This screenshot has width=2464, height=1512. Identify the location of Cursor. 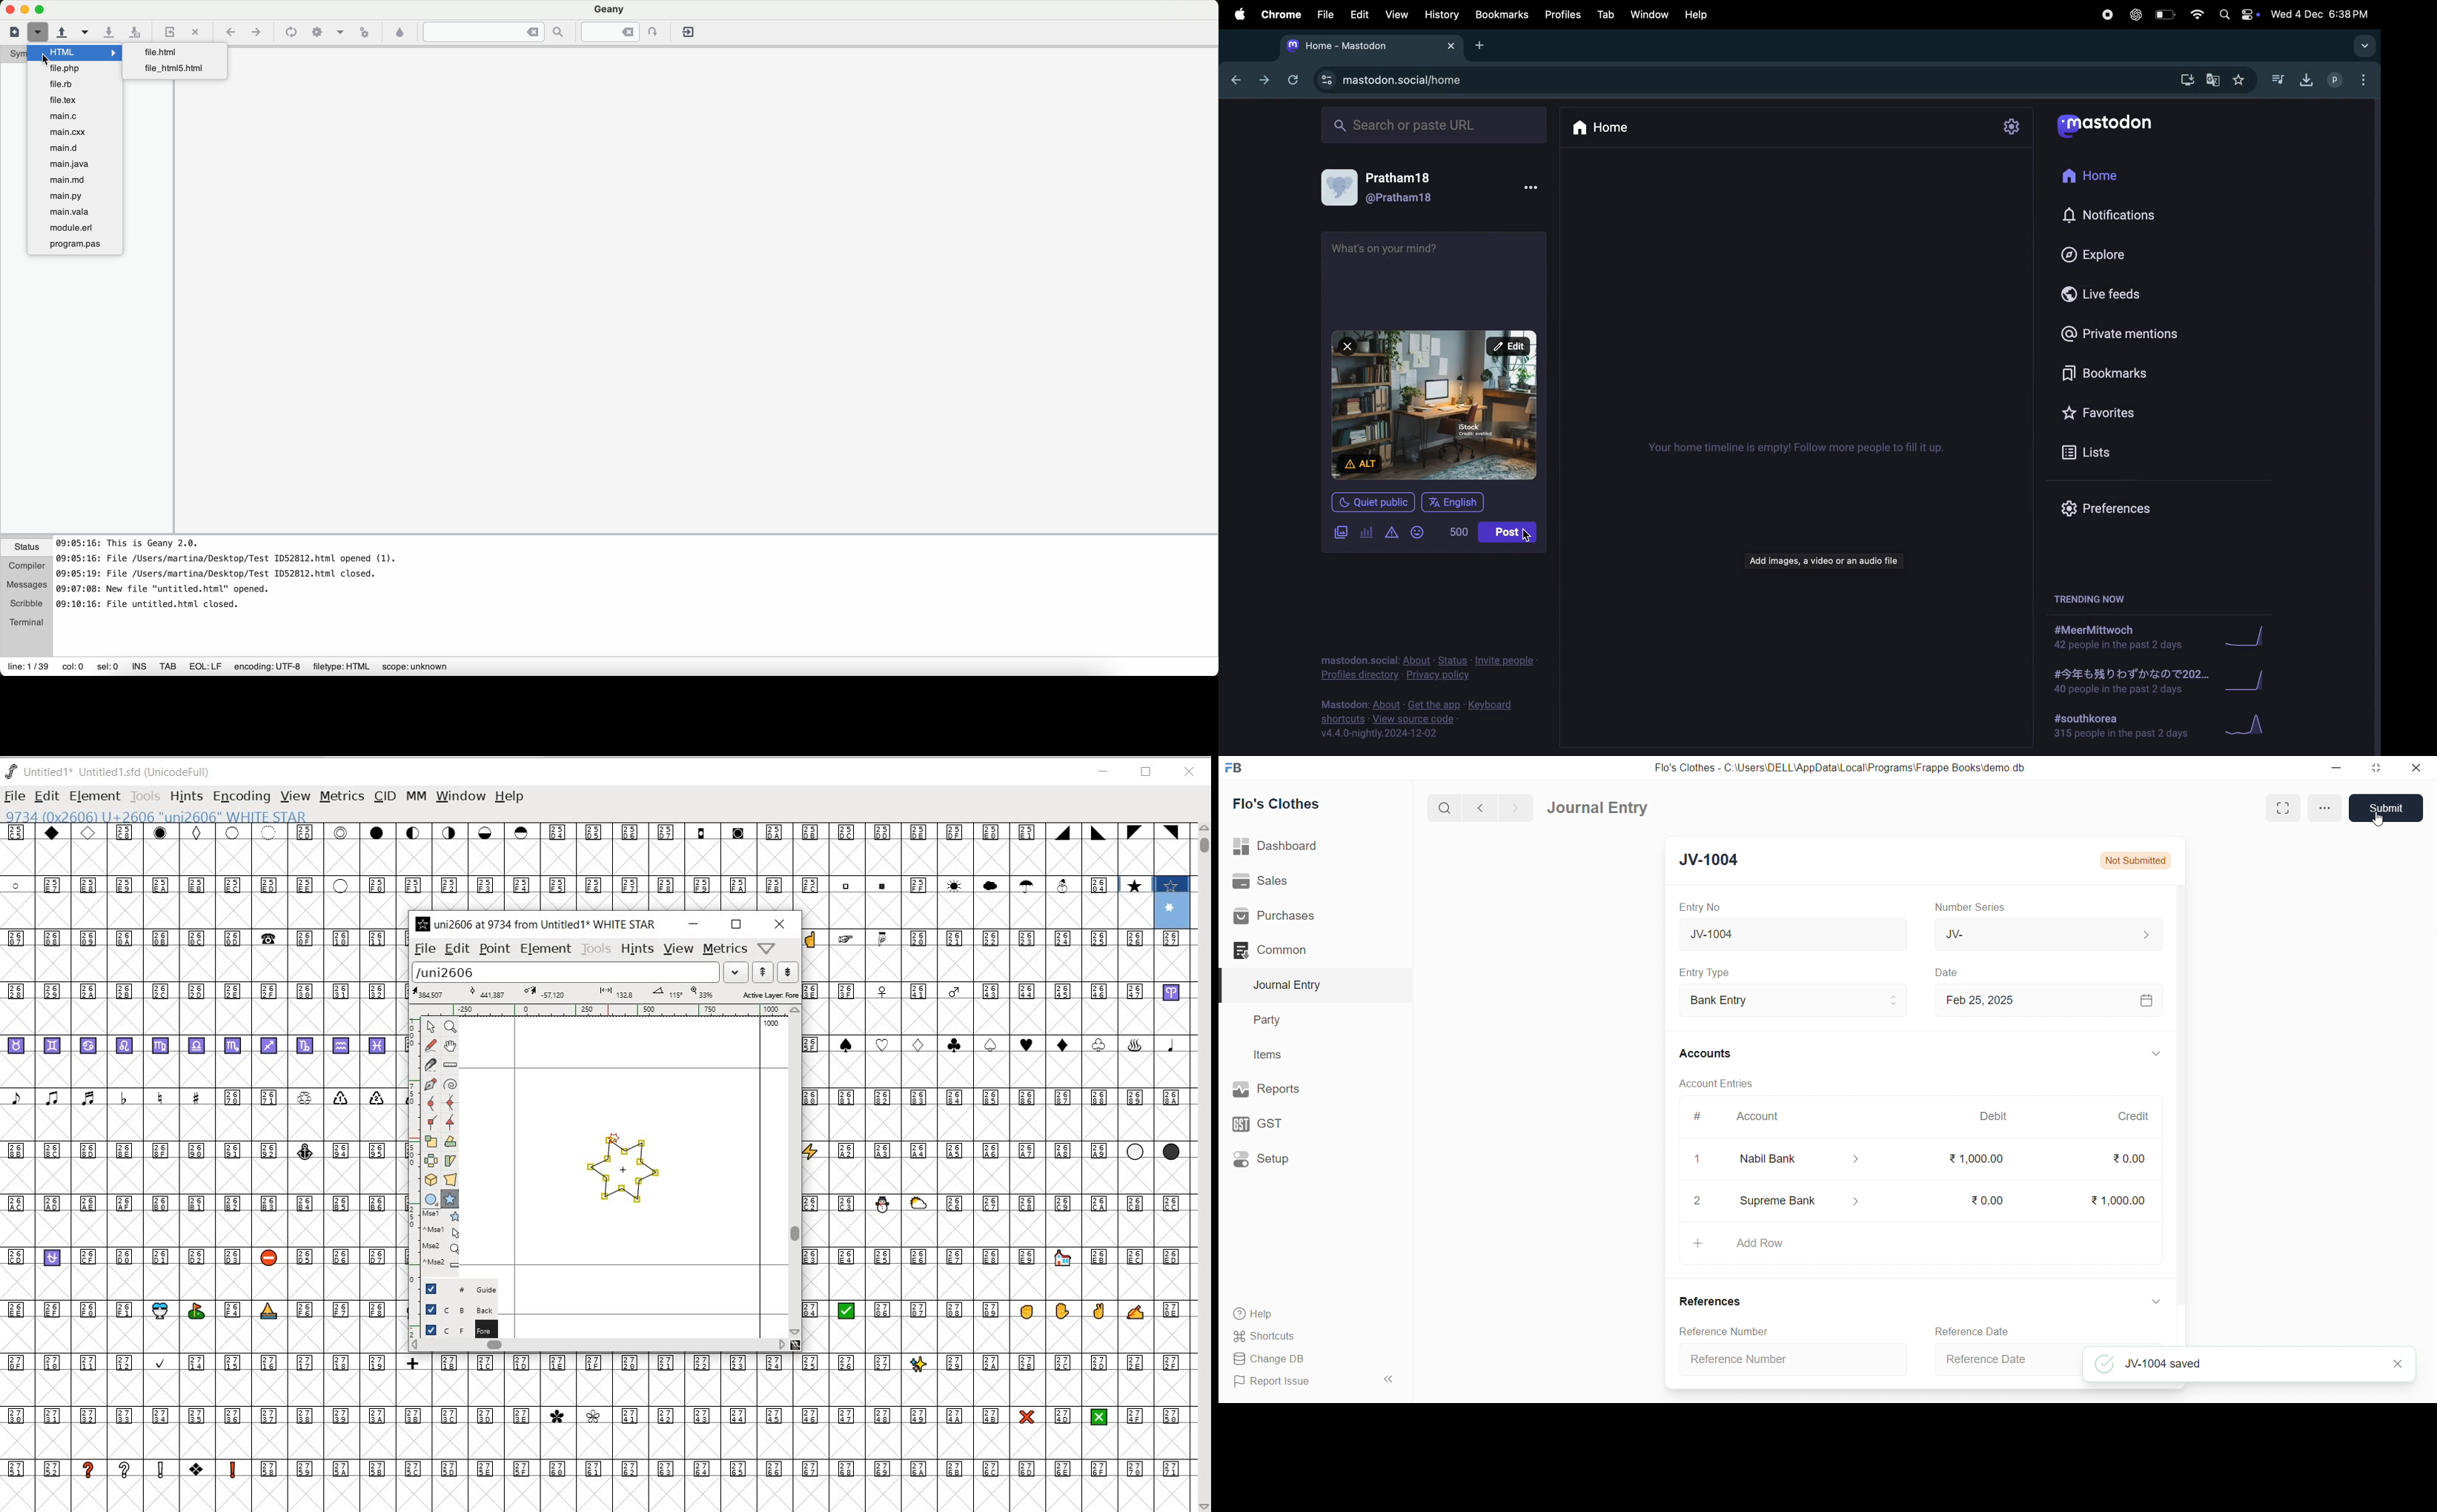
(1528, 535).